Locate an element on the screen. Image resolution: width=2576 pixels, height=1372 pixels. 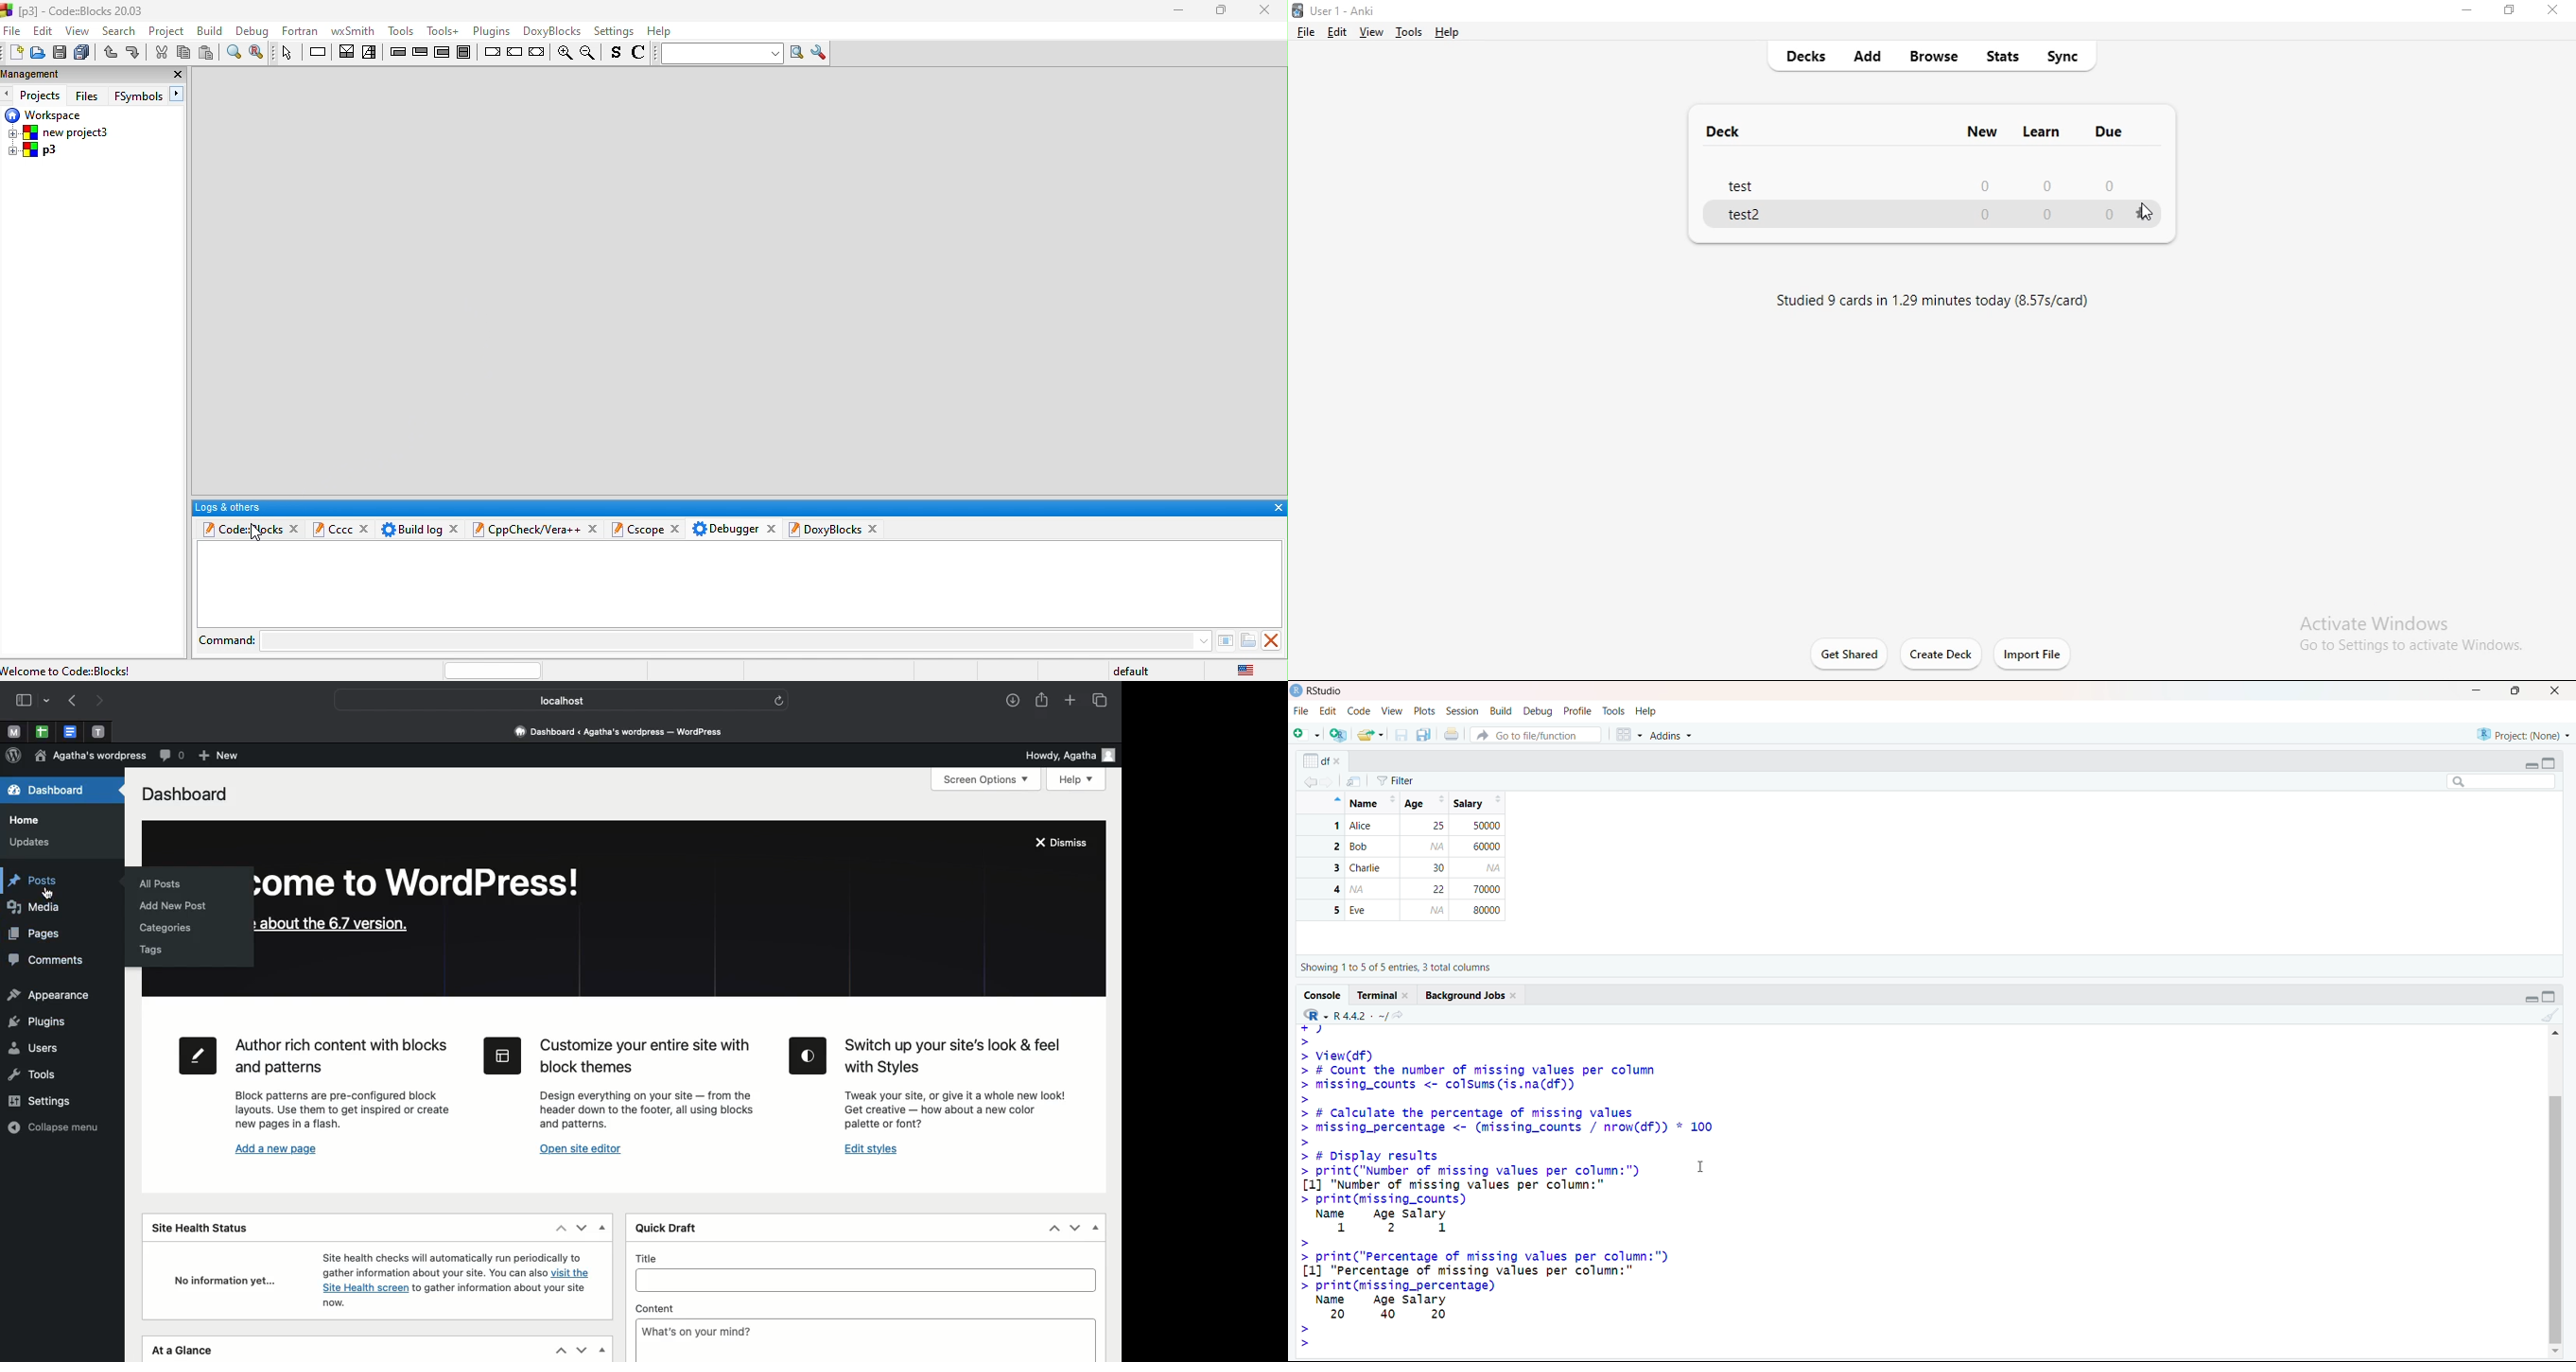
Create a project is located at coordinates (1336, 735).